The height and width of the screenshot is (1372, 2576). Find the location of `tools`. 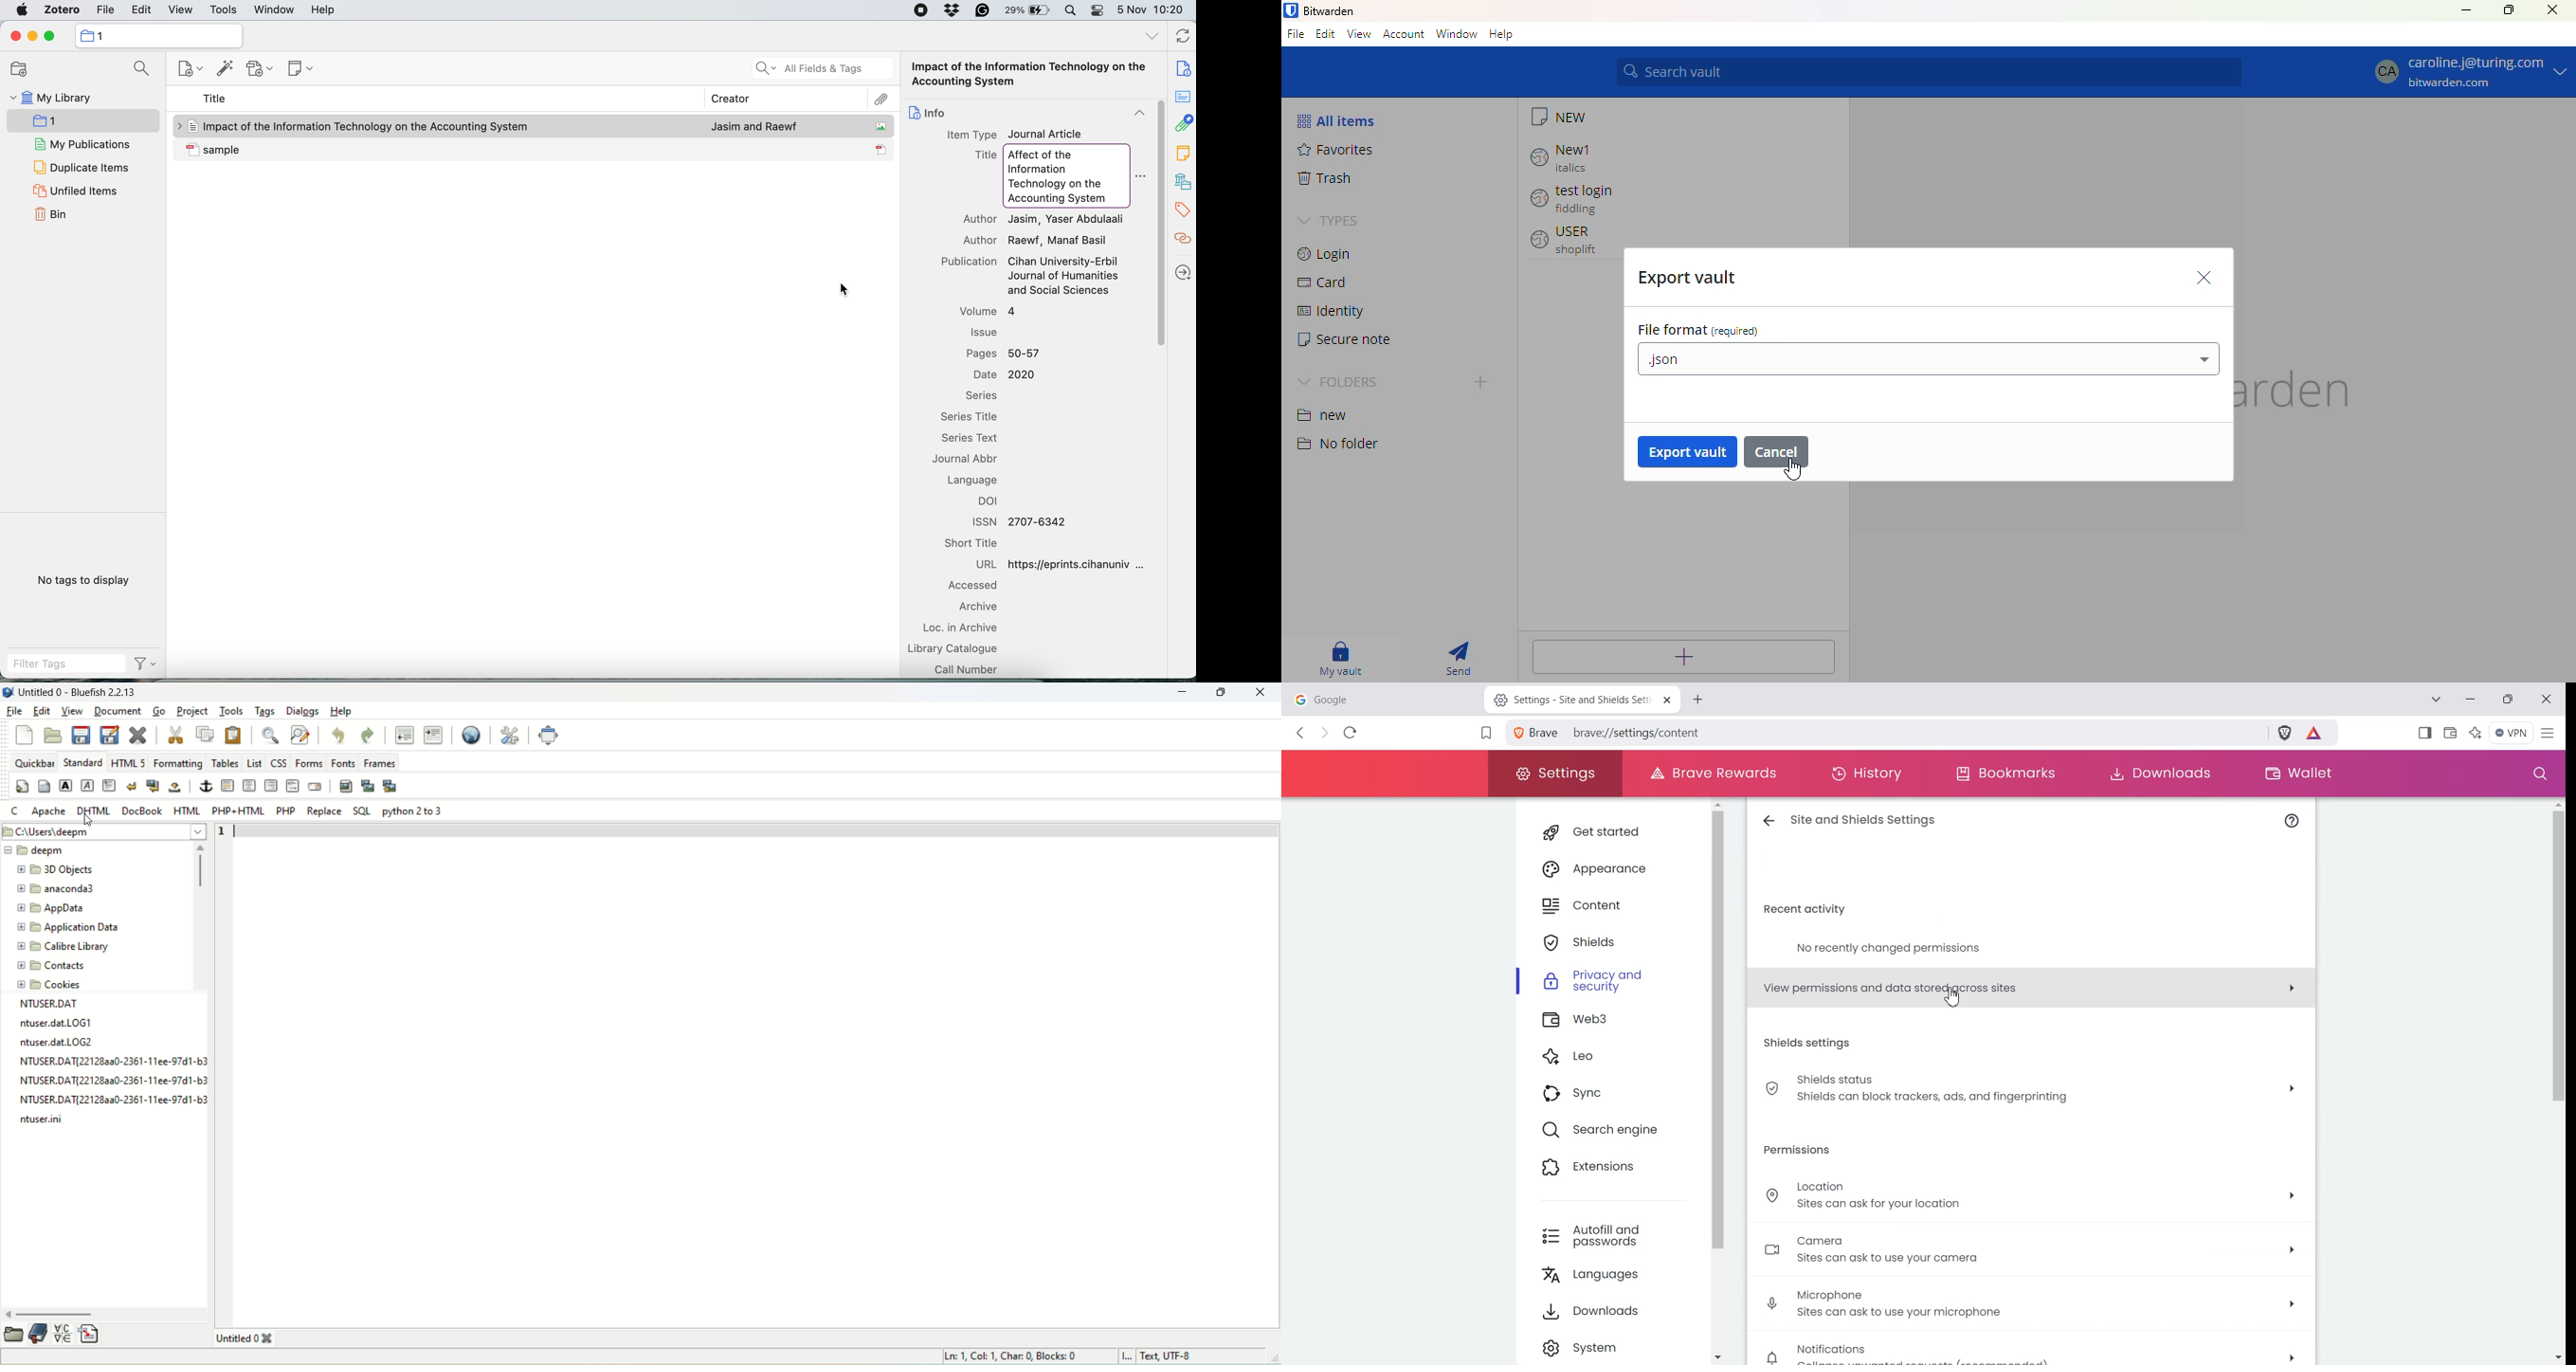

tools is located at coordinates (226, 10).